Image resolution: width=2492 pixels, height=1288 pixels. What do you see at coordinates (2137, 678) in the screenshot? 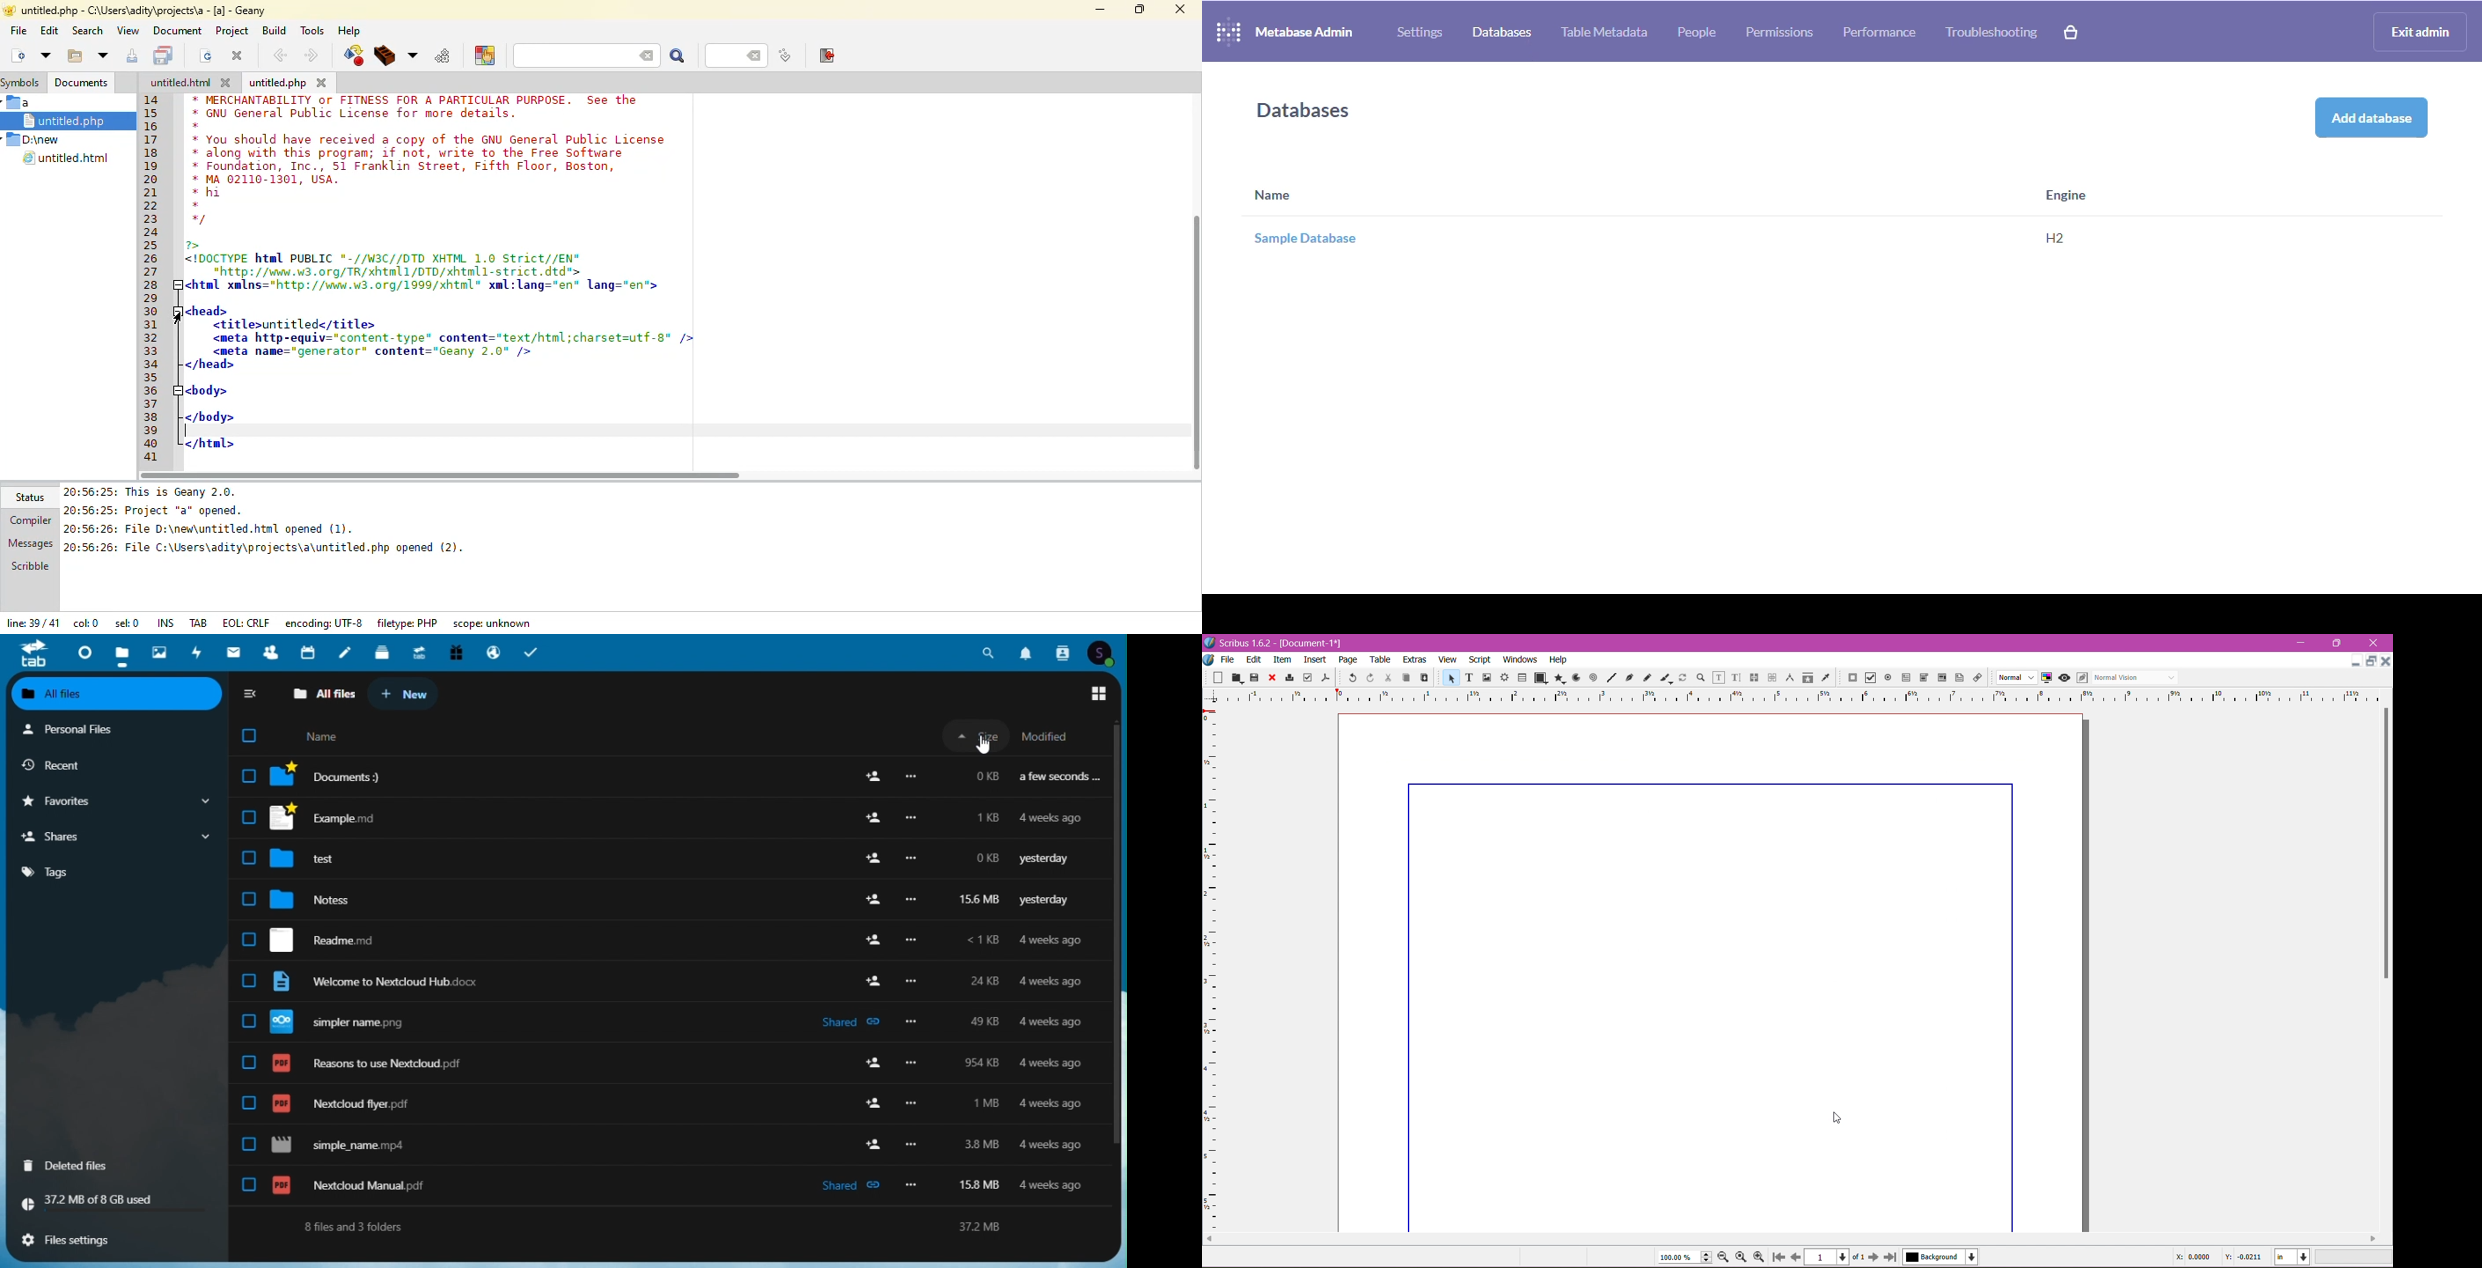
I see `Select the visual appearance of the display` at bounding box center [2137, 678].